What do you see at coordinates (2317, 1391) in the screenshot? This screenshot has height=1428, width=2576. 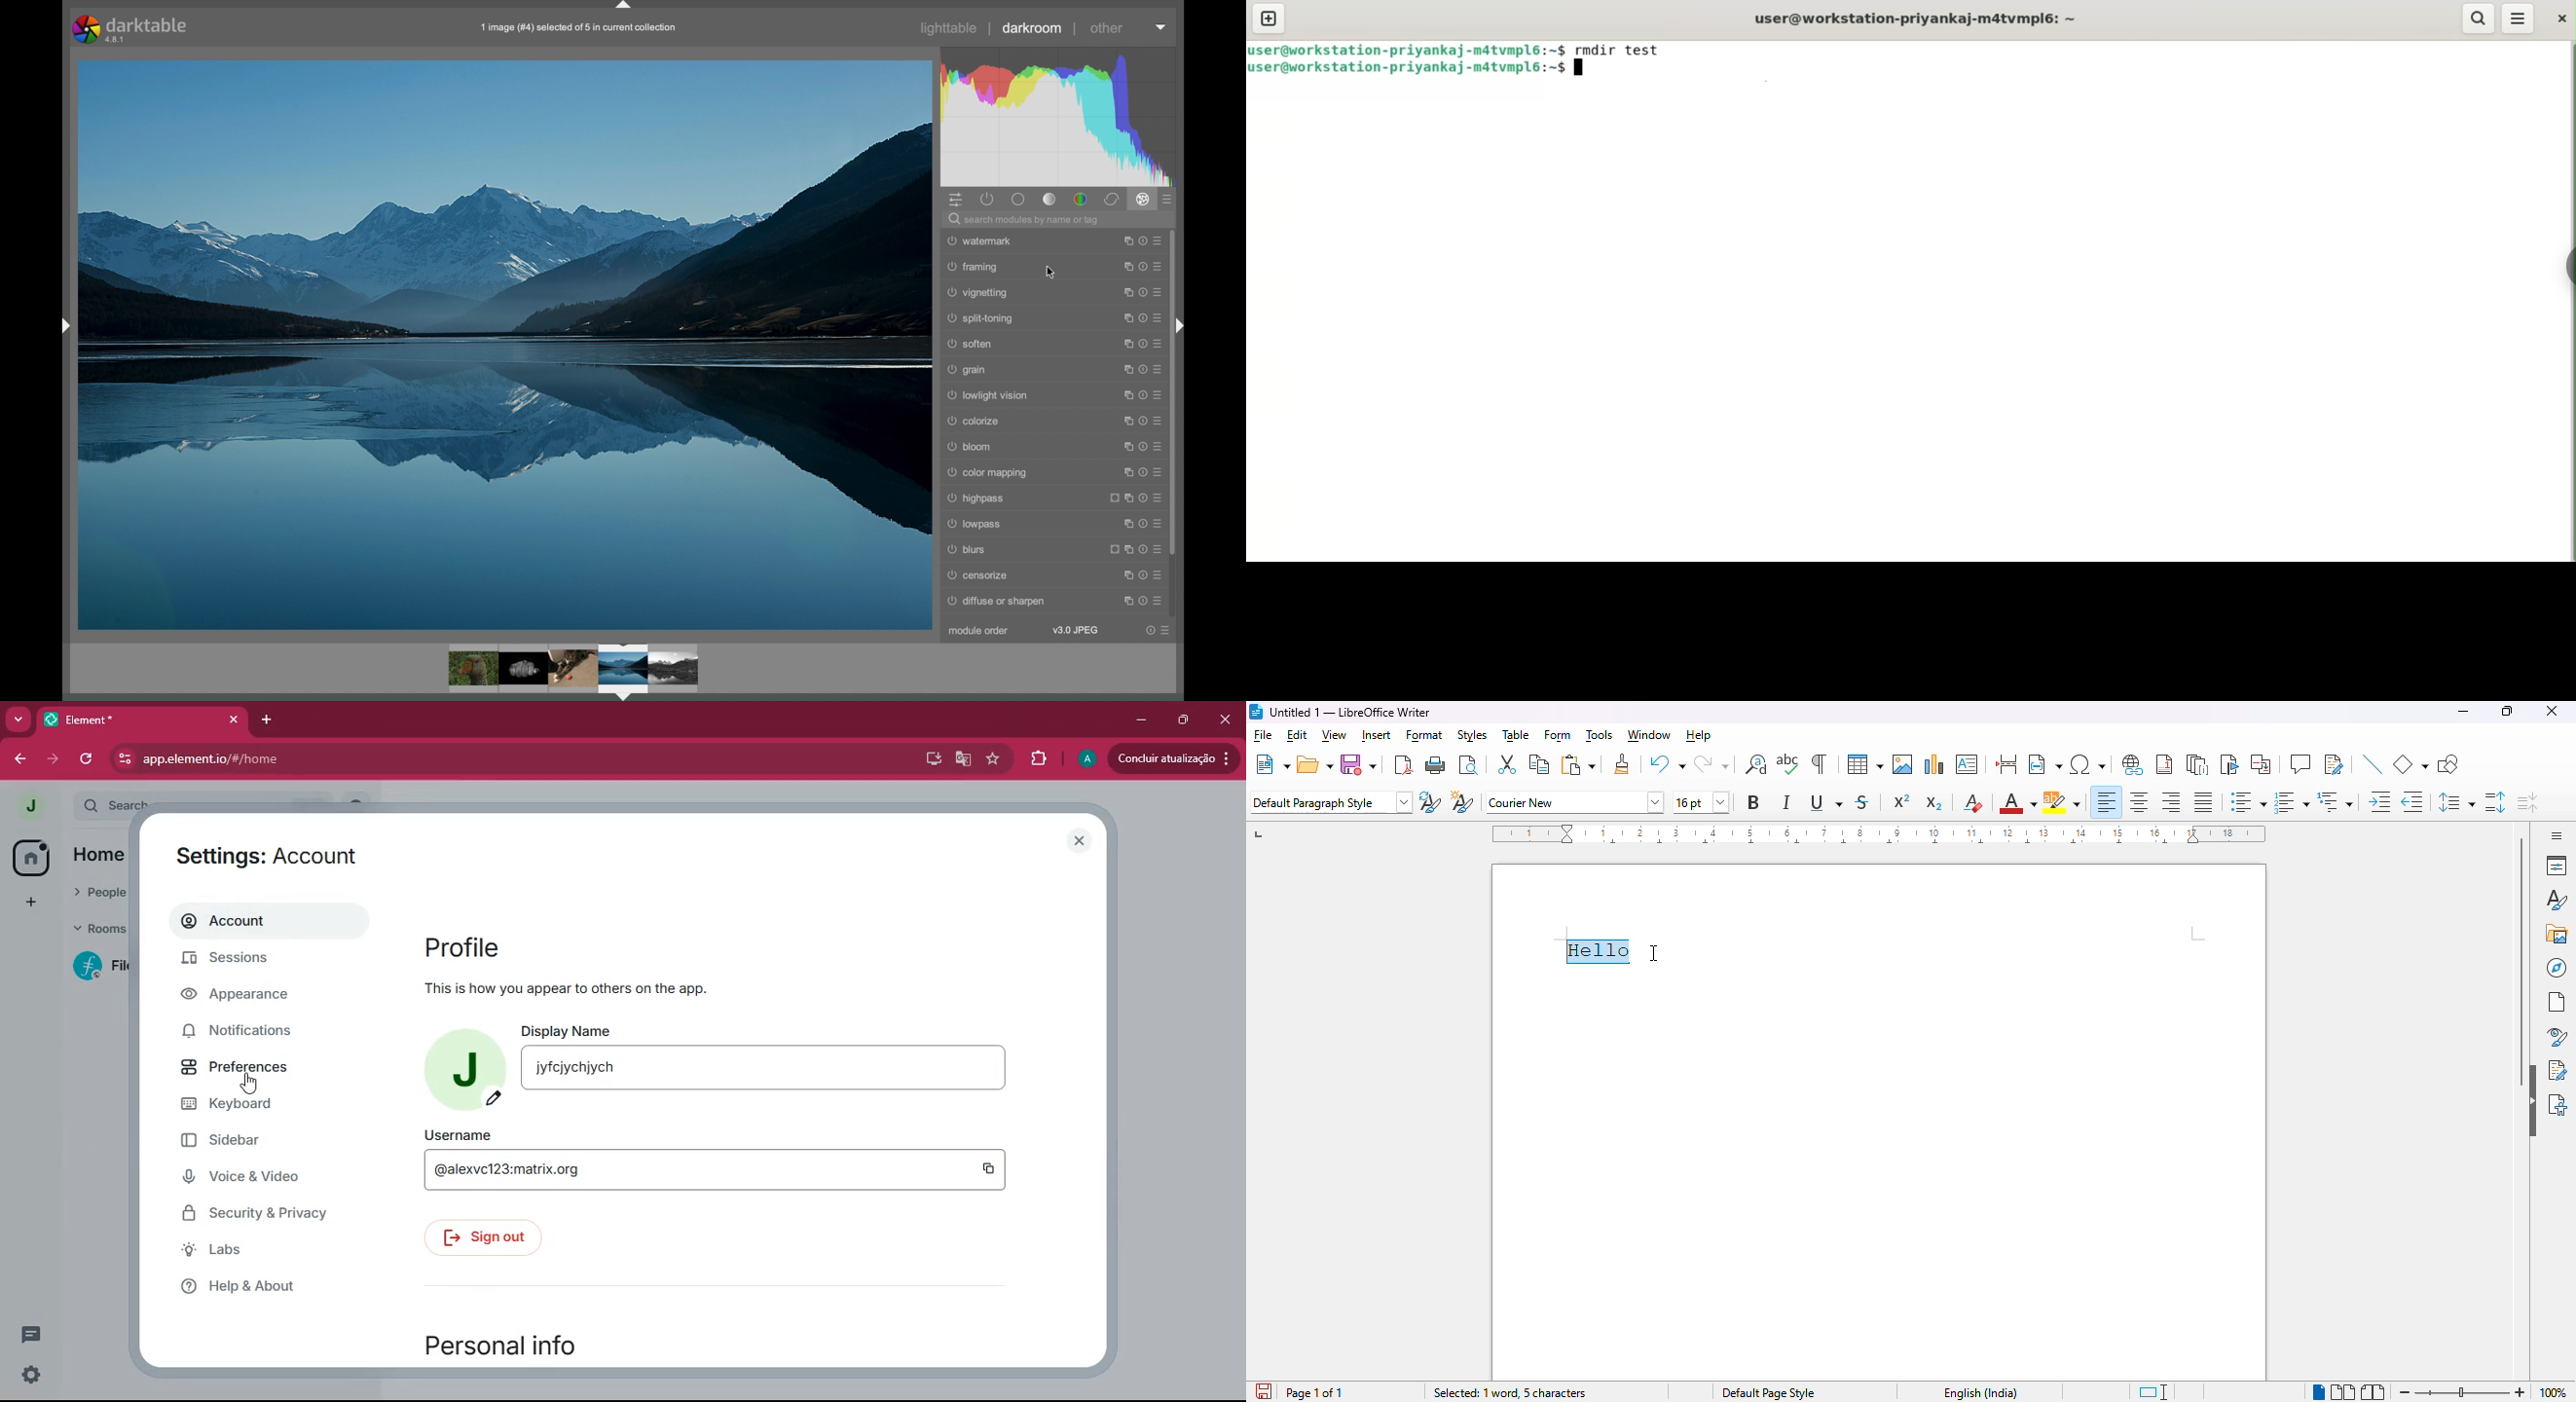 I see `single-page view` at bounding box center [2317, 1391].